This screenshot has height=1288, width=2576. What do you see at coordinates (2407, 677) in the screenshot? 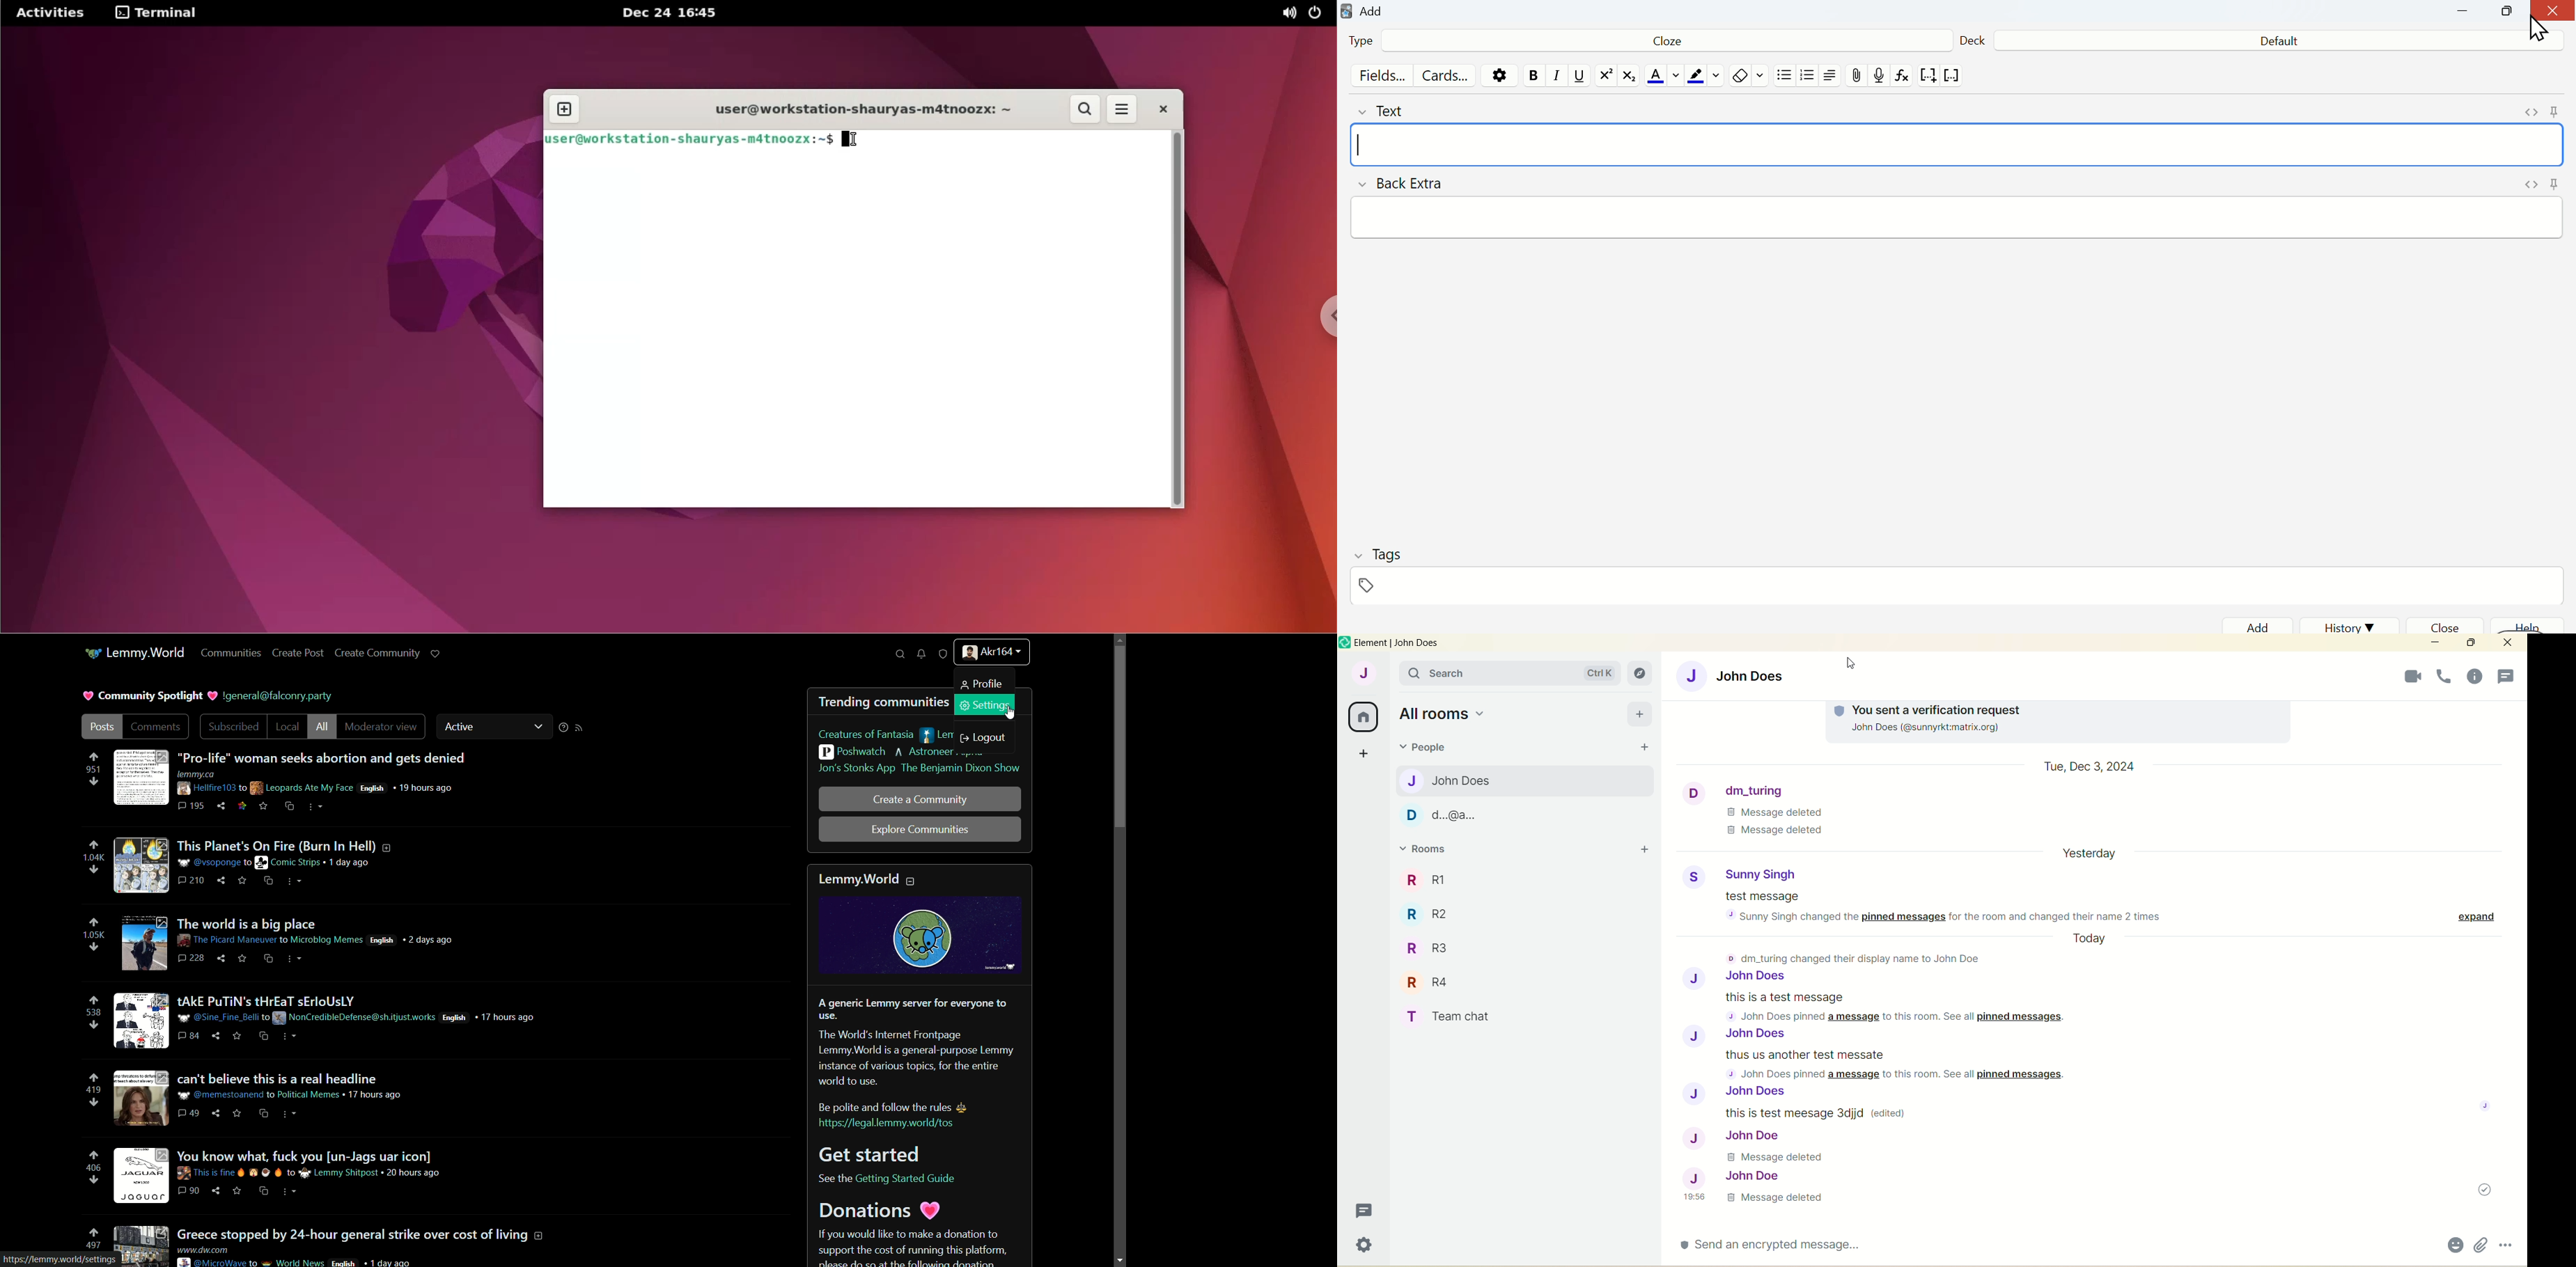
I see `voice call` at bounding box center [2407, 677].